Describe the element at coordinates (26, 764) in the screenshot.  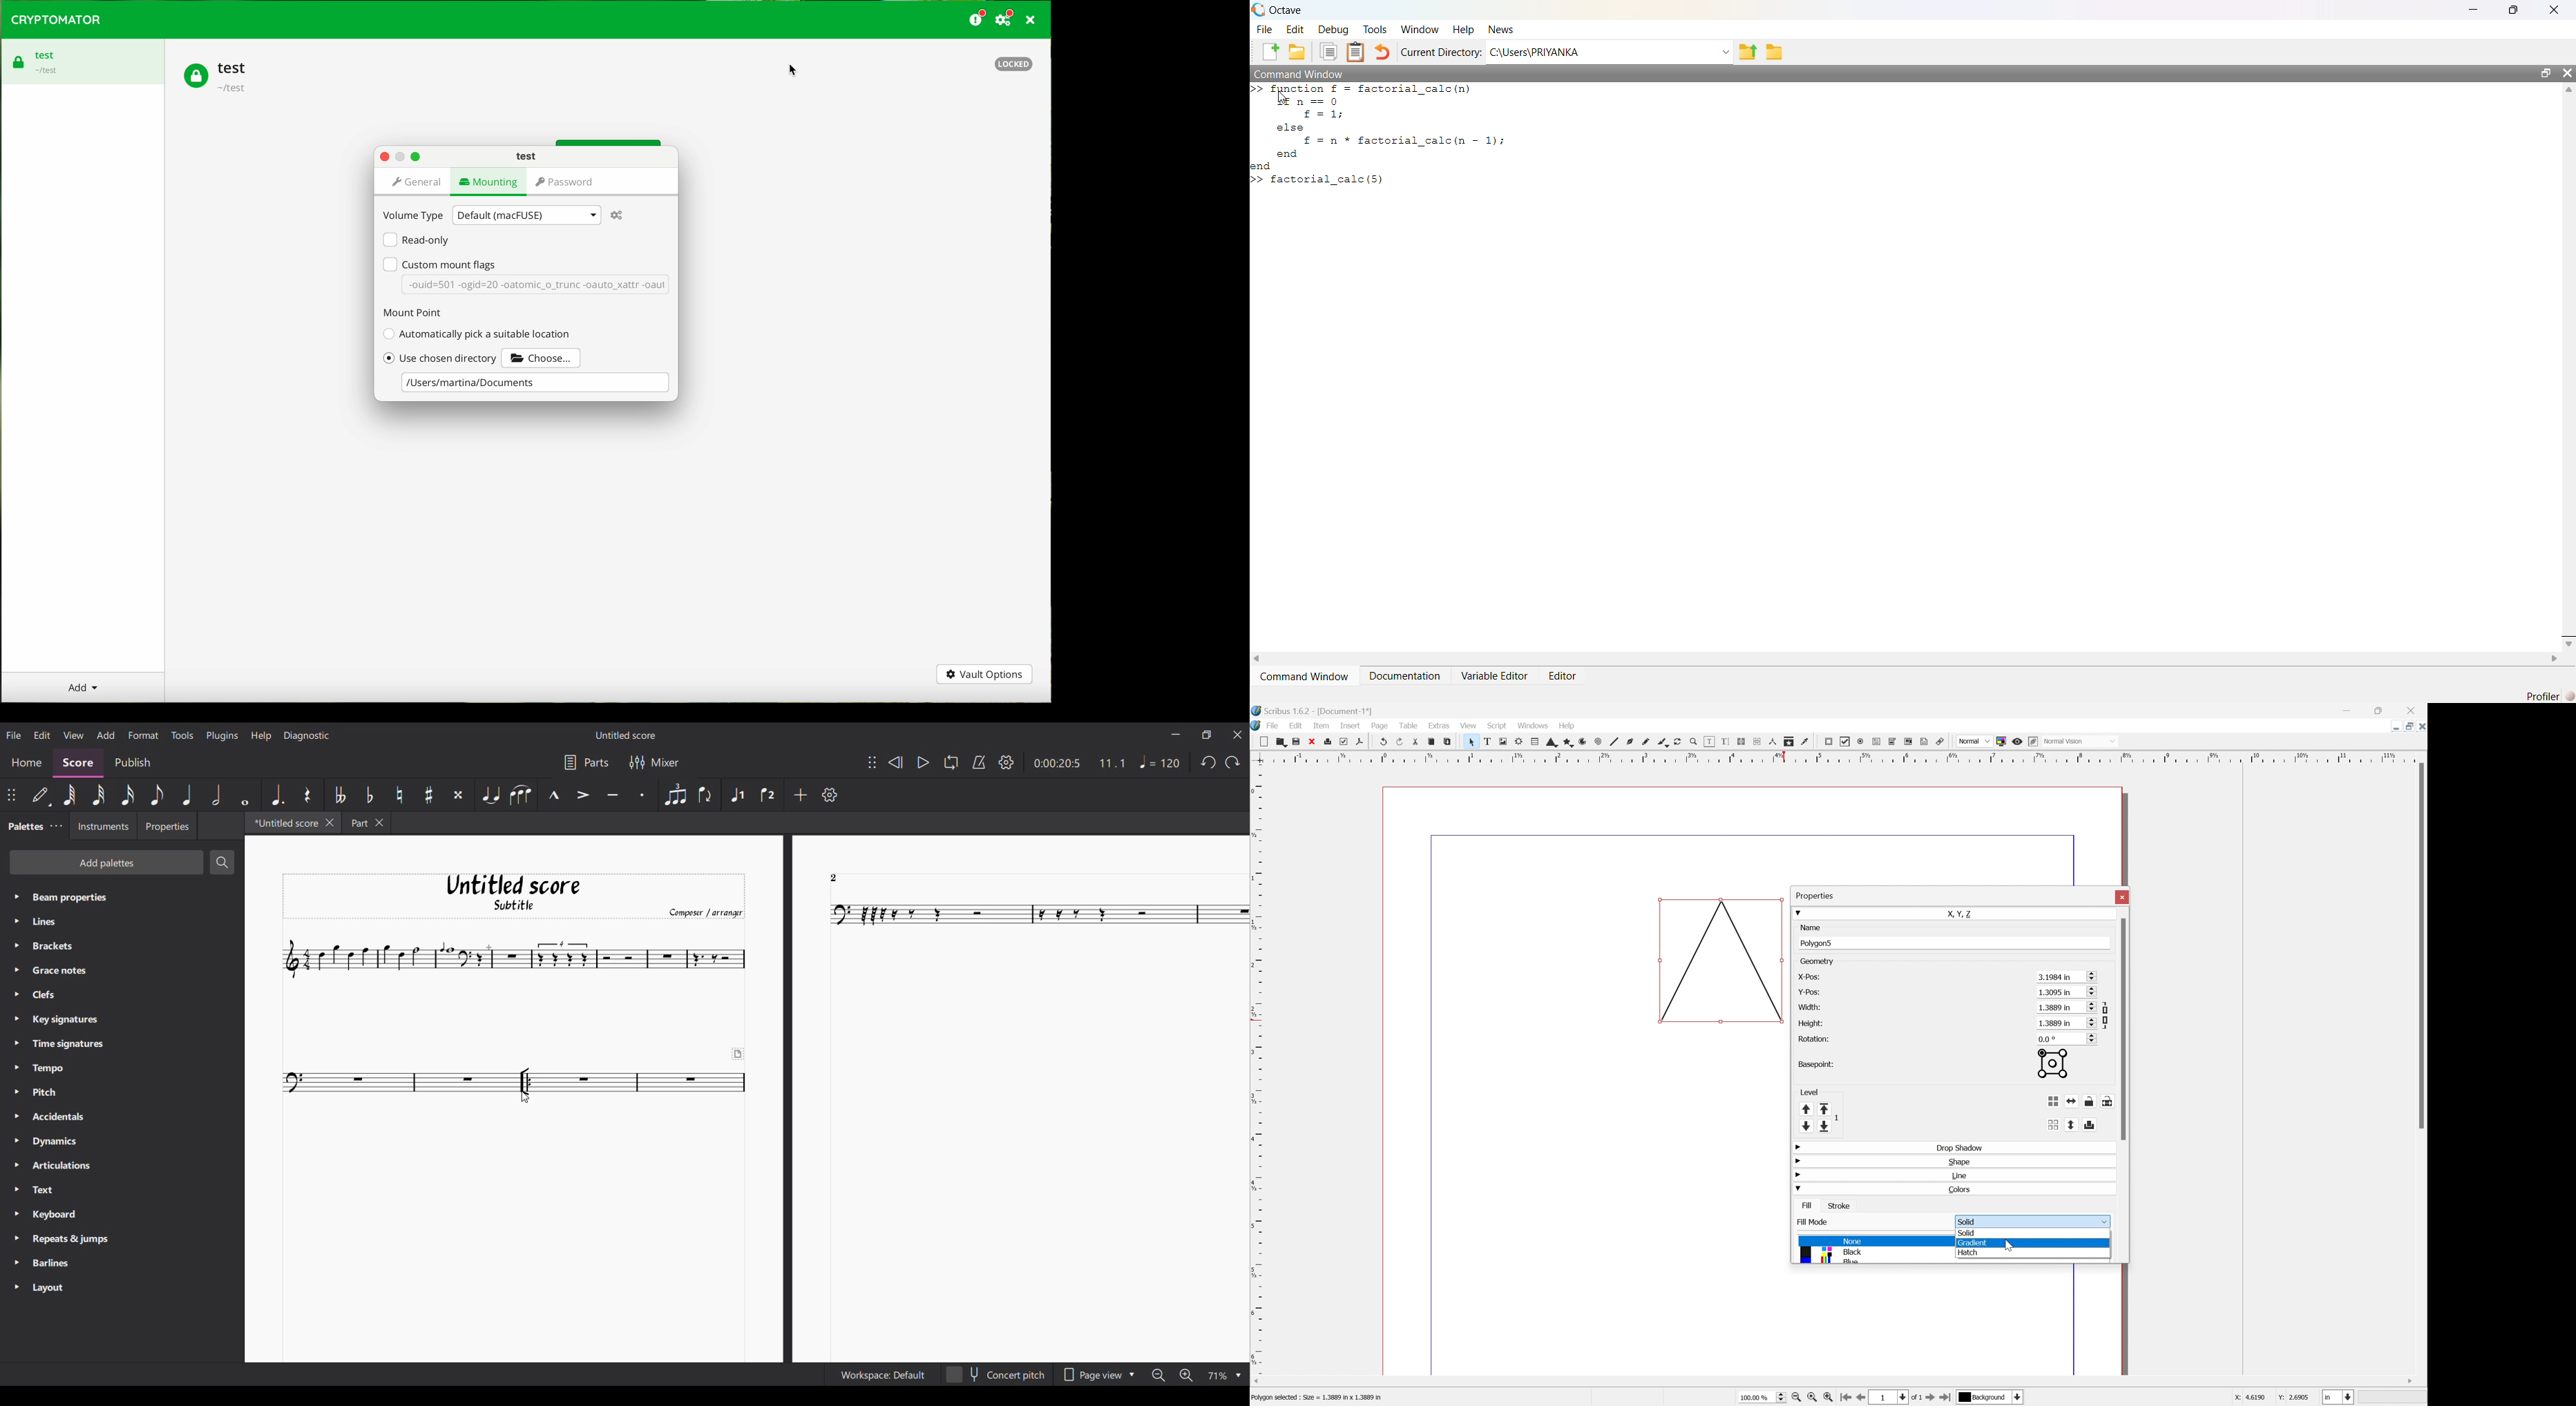
I see `Home` at that location.